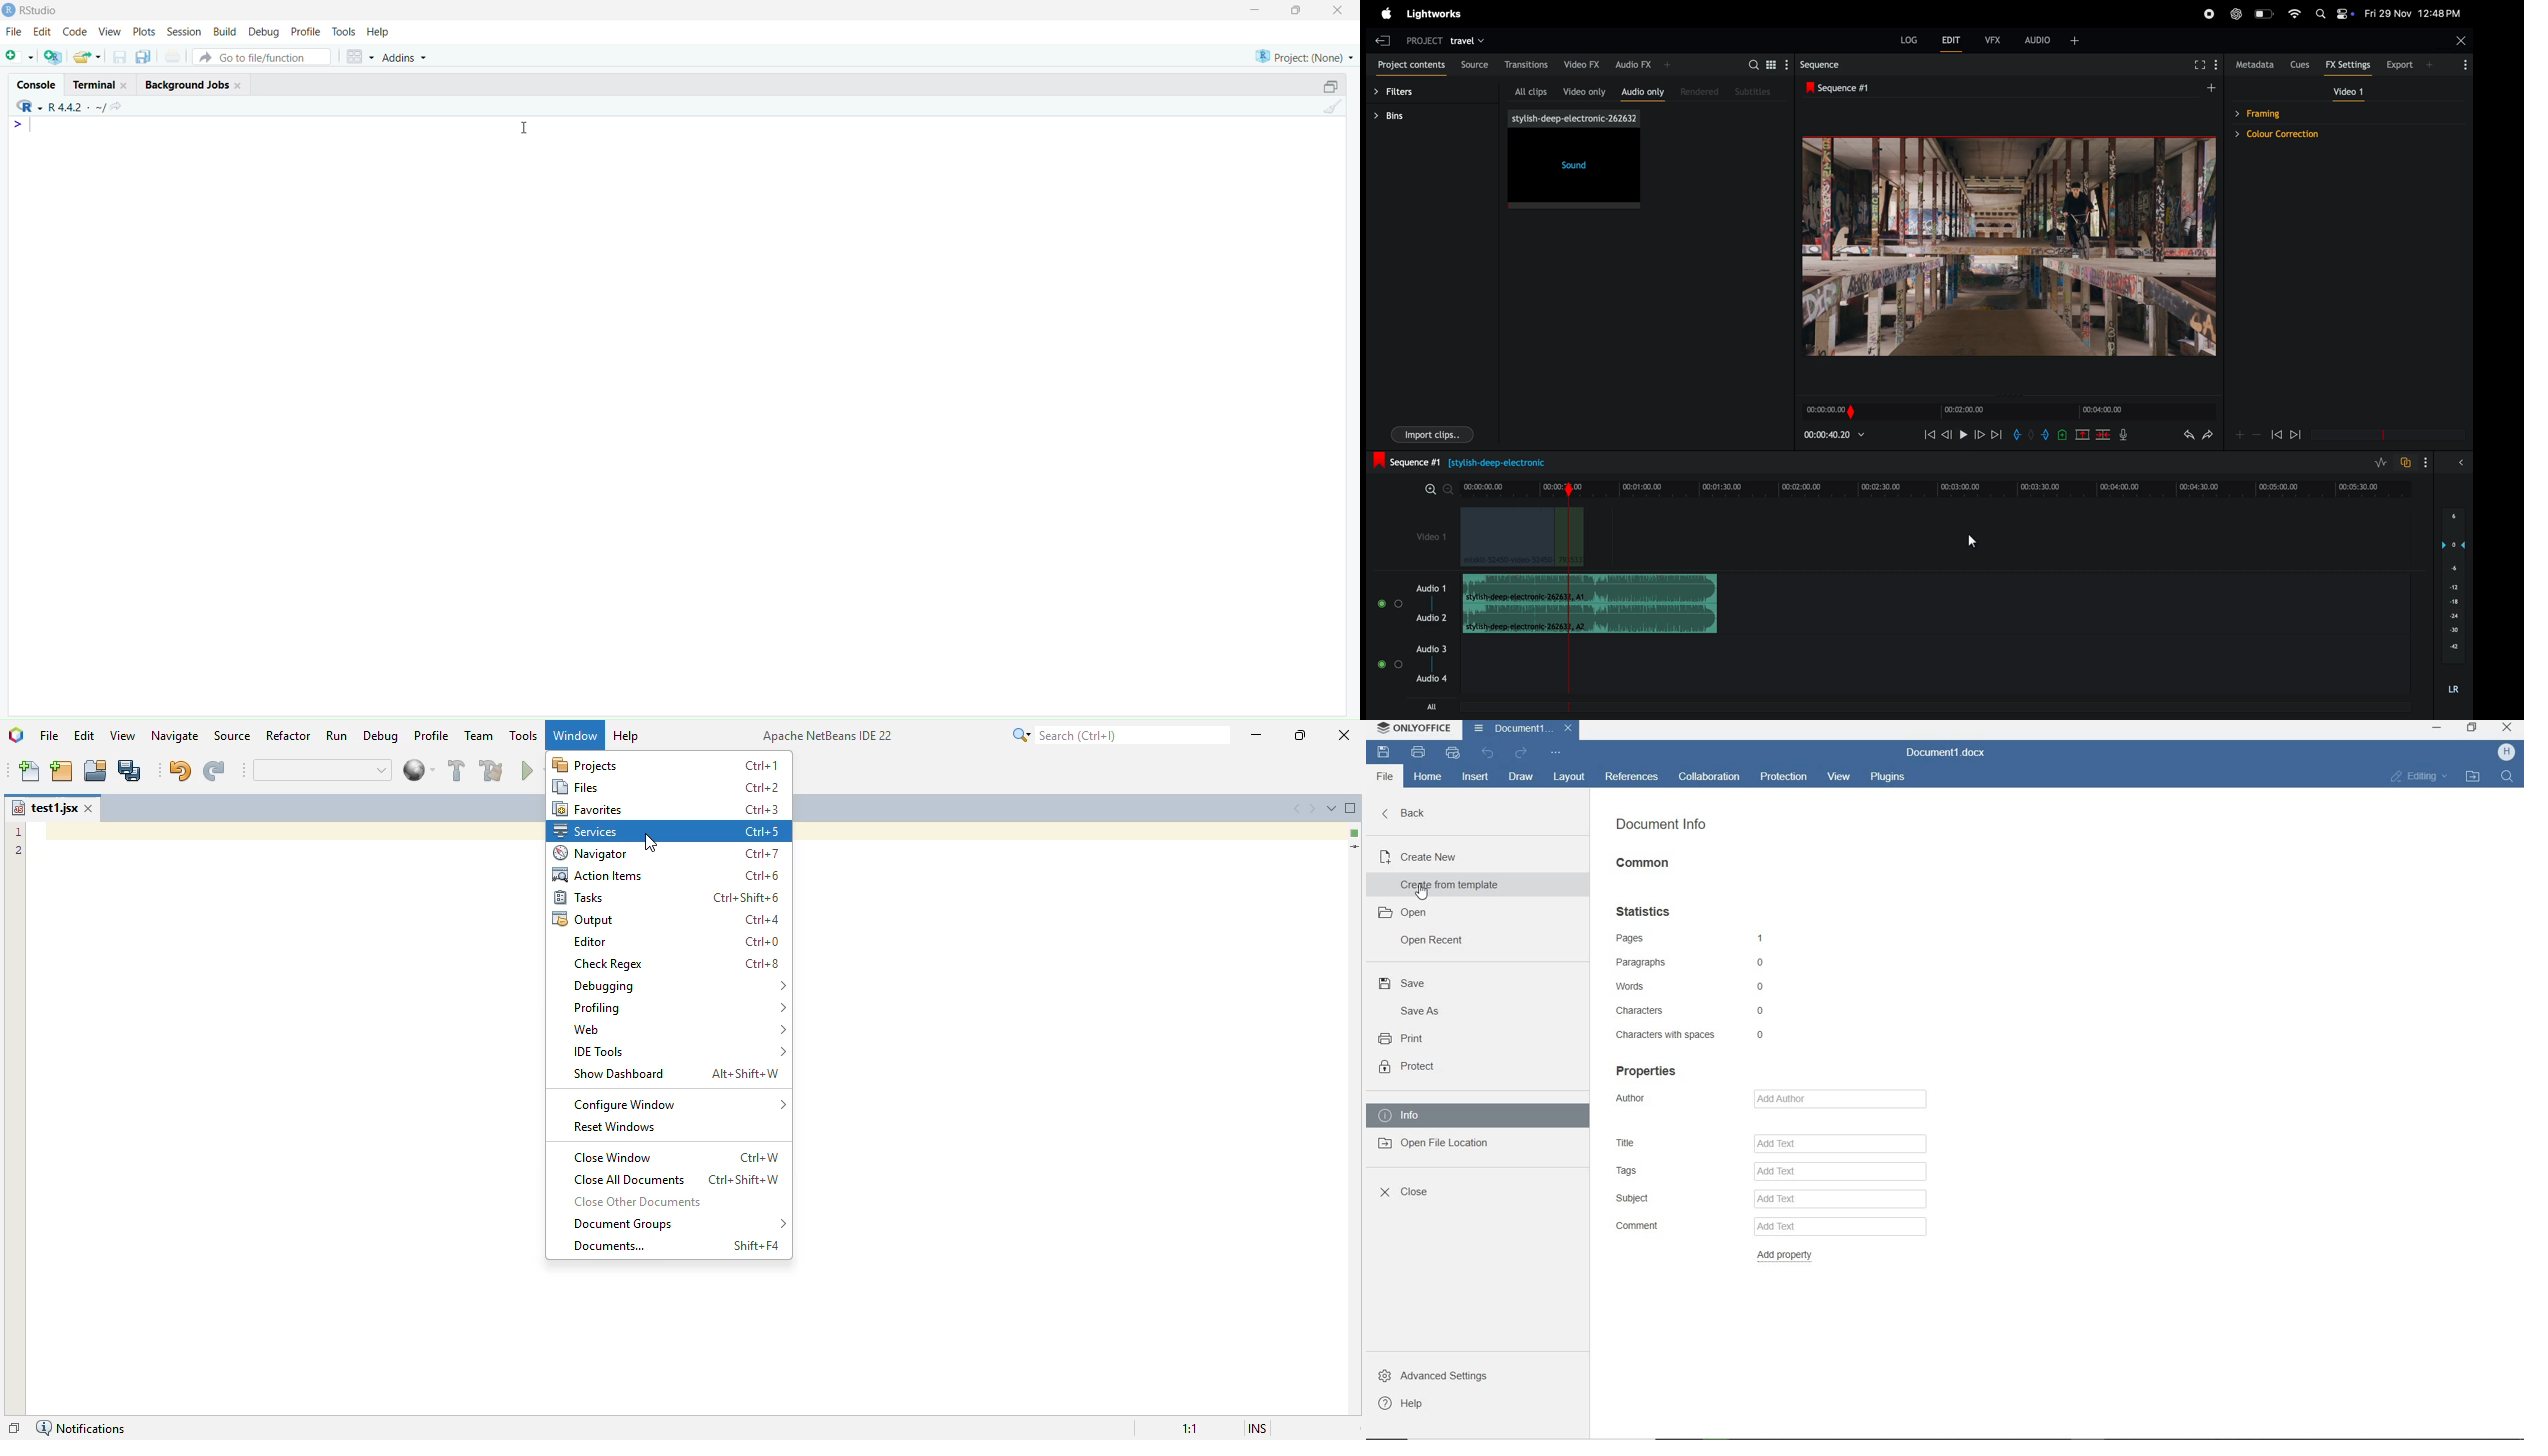  Describe the element at coordinates (266, 33) in the screenshot. I see `Debug` at that location.